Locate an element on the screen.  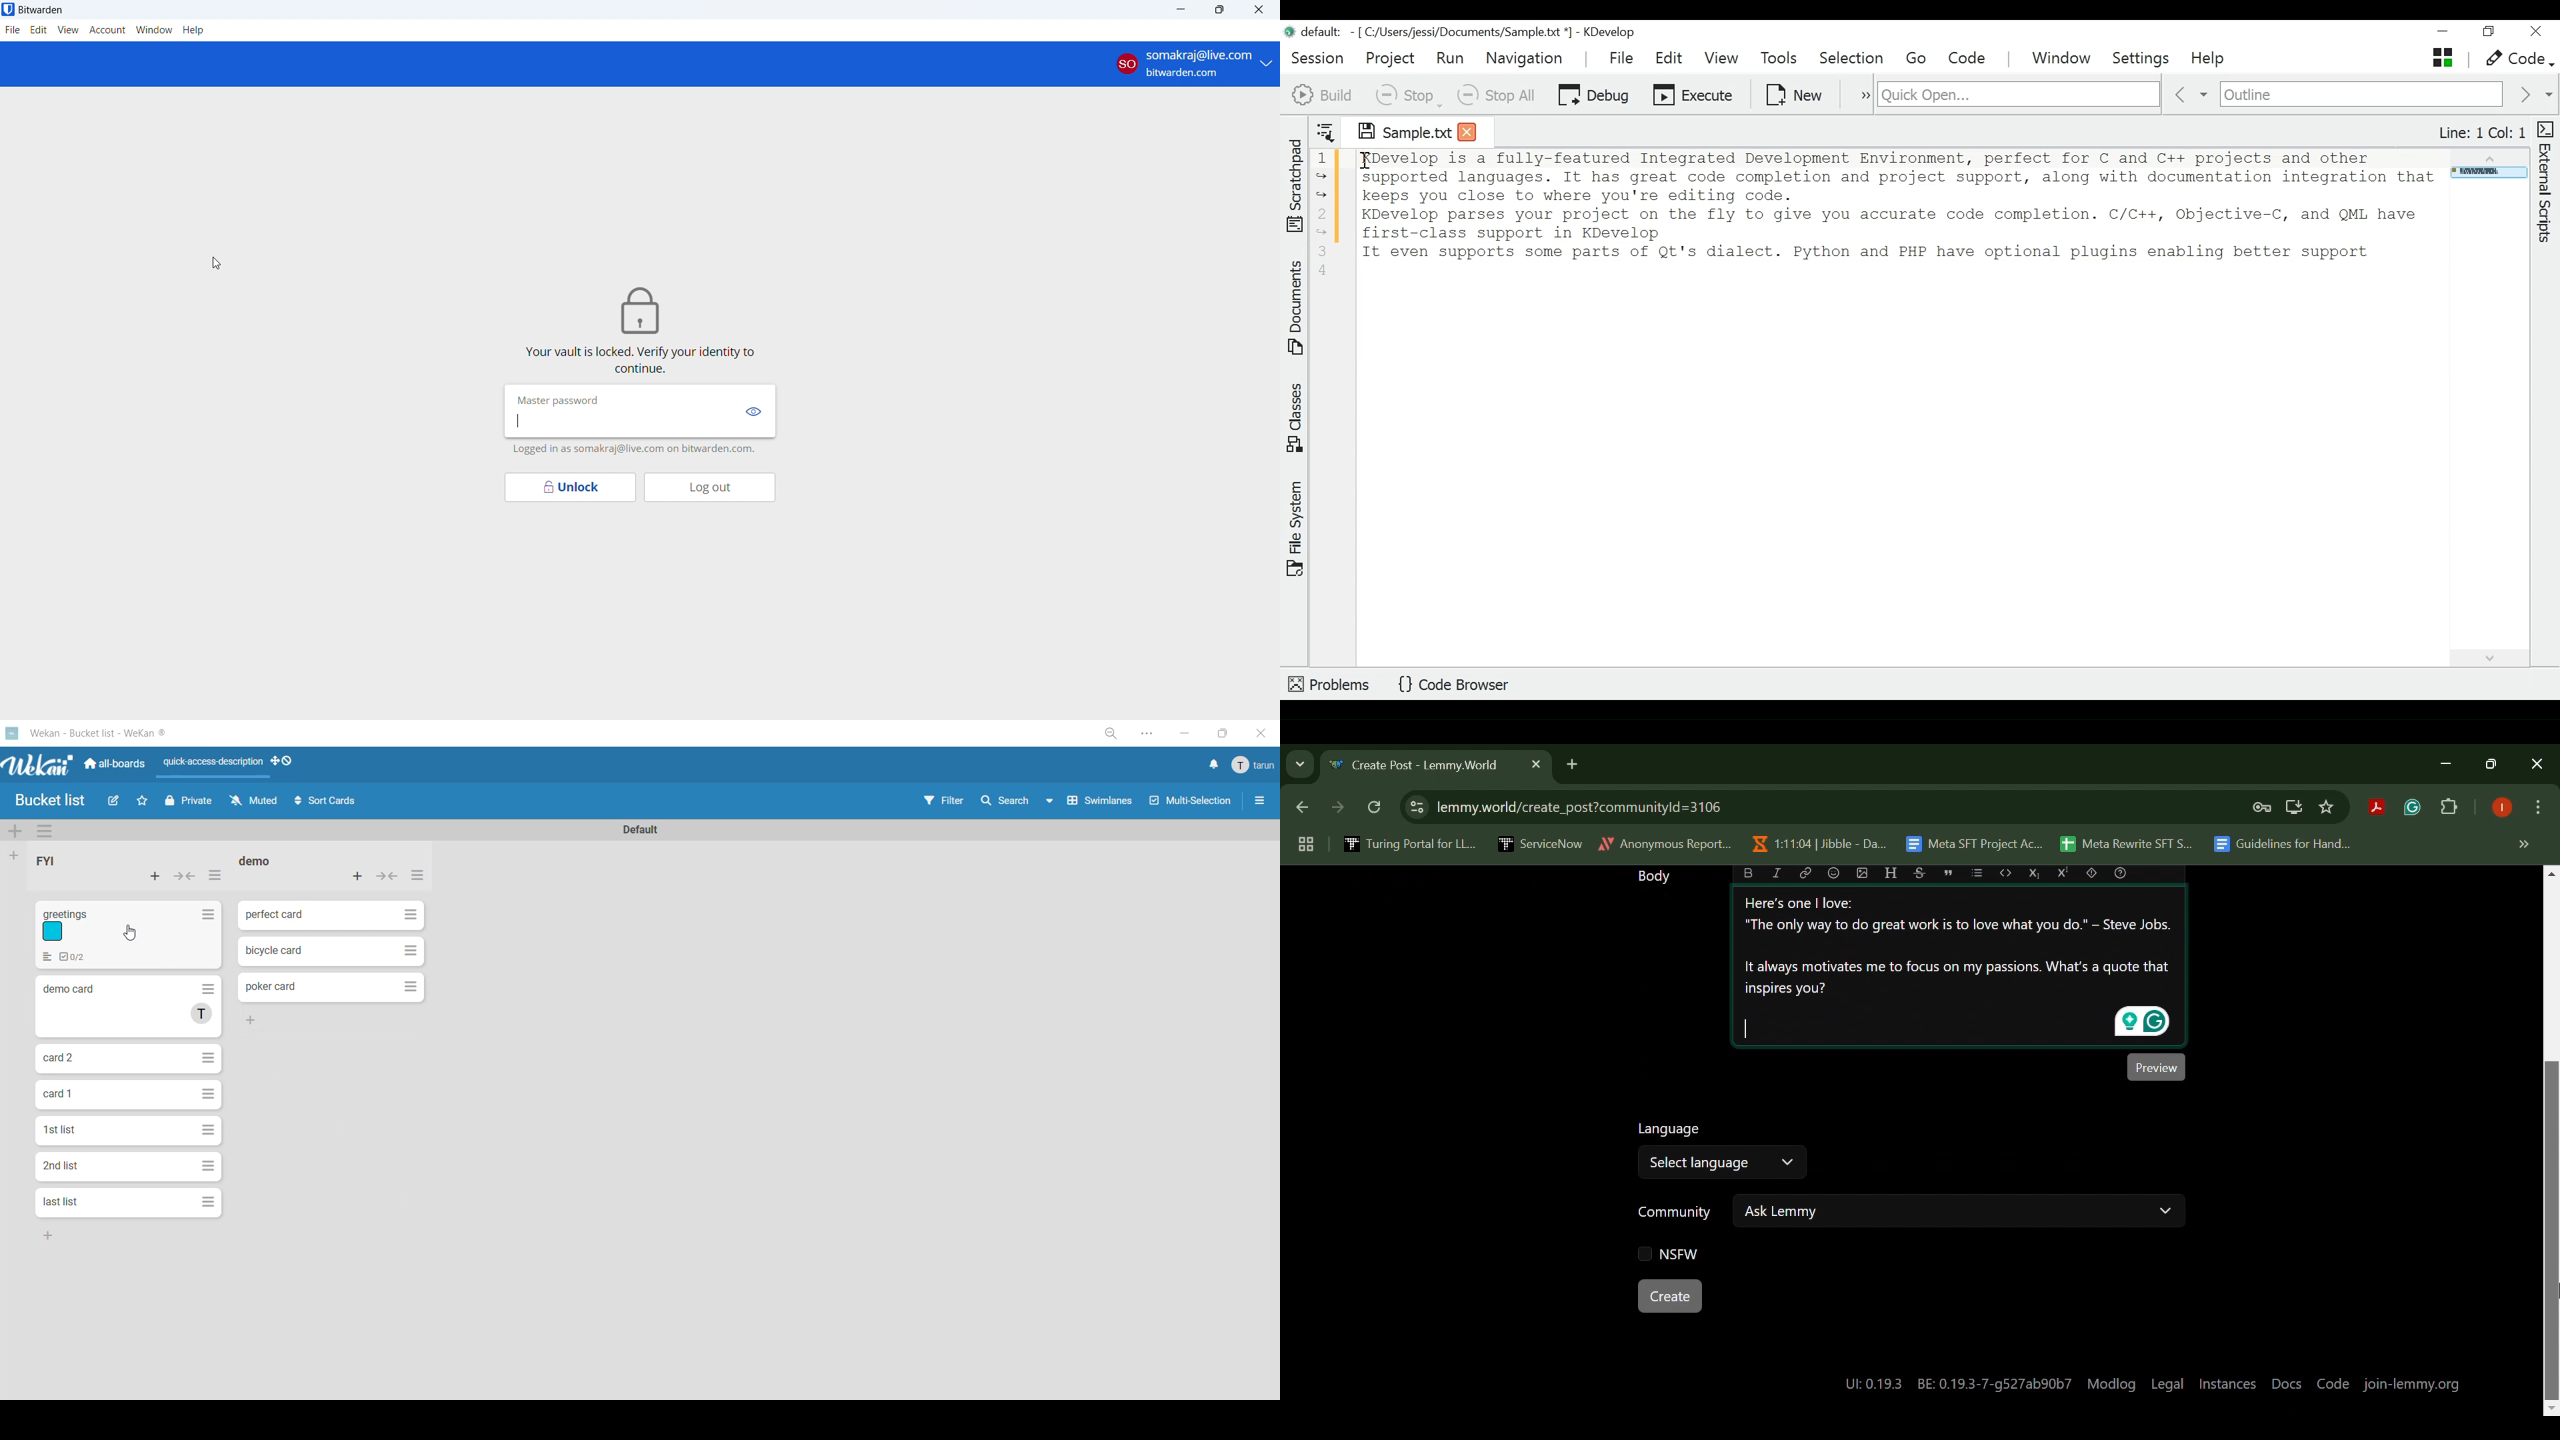
join-lemmy.org is located at coordinates (2412, 1383).